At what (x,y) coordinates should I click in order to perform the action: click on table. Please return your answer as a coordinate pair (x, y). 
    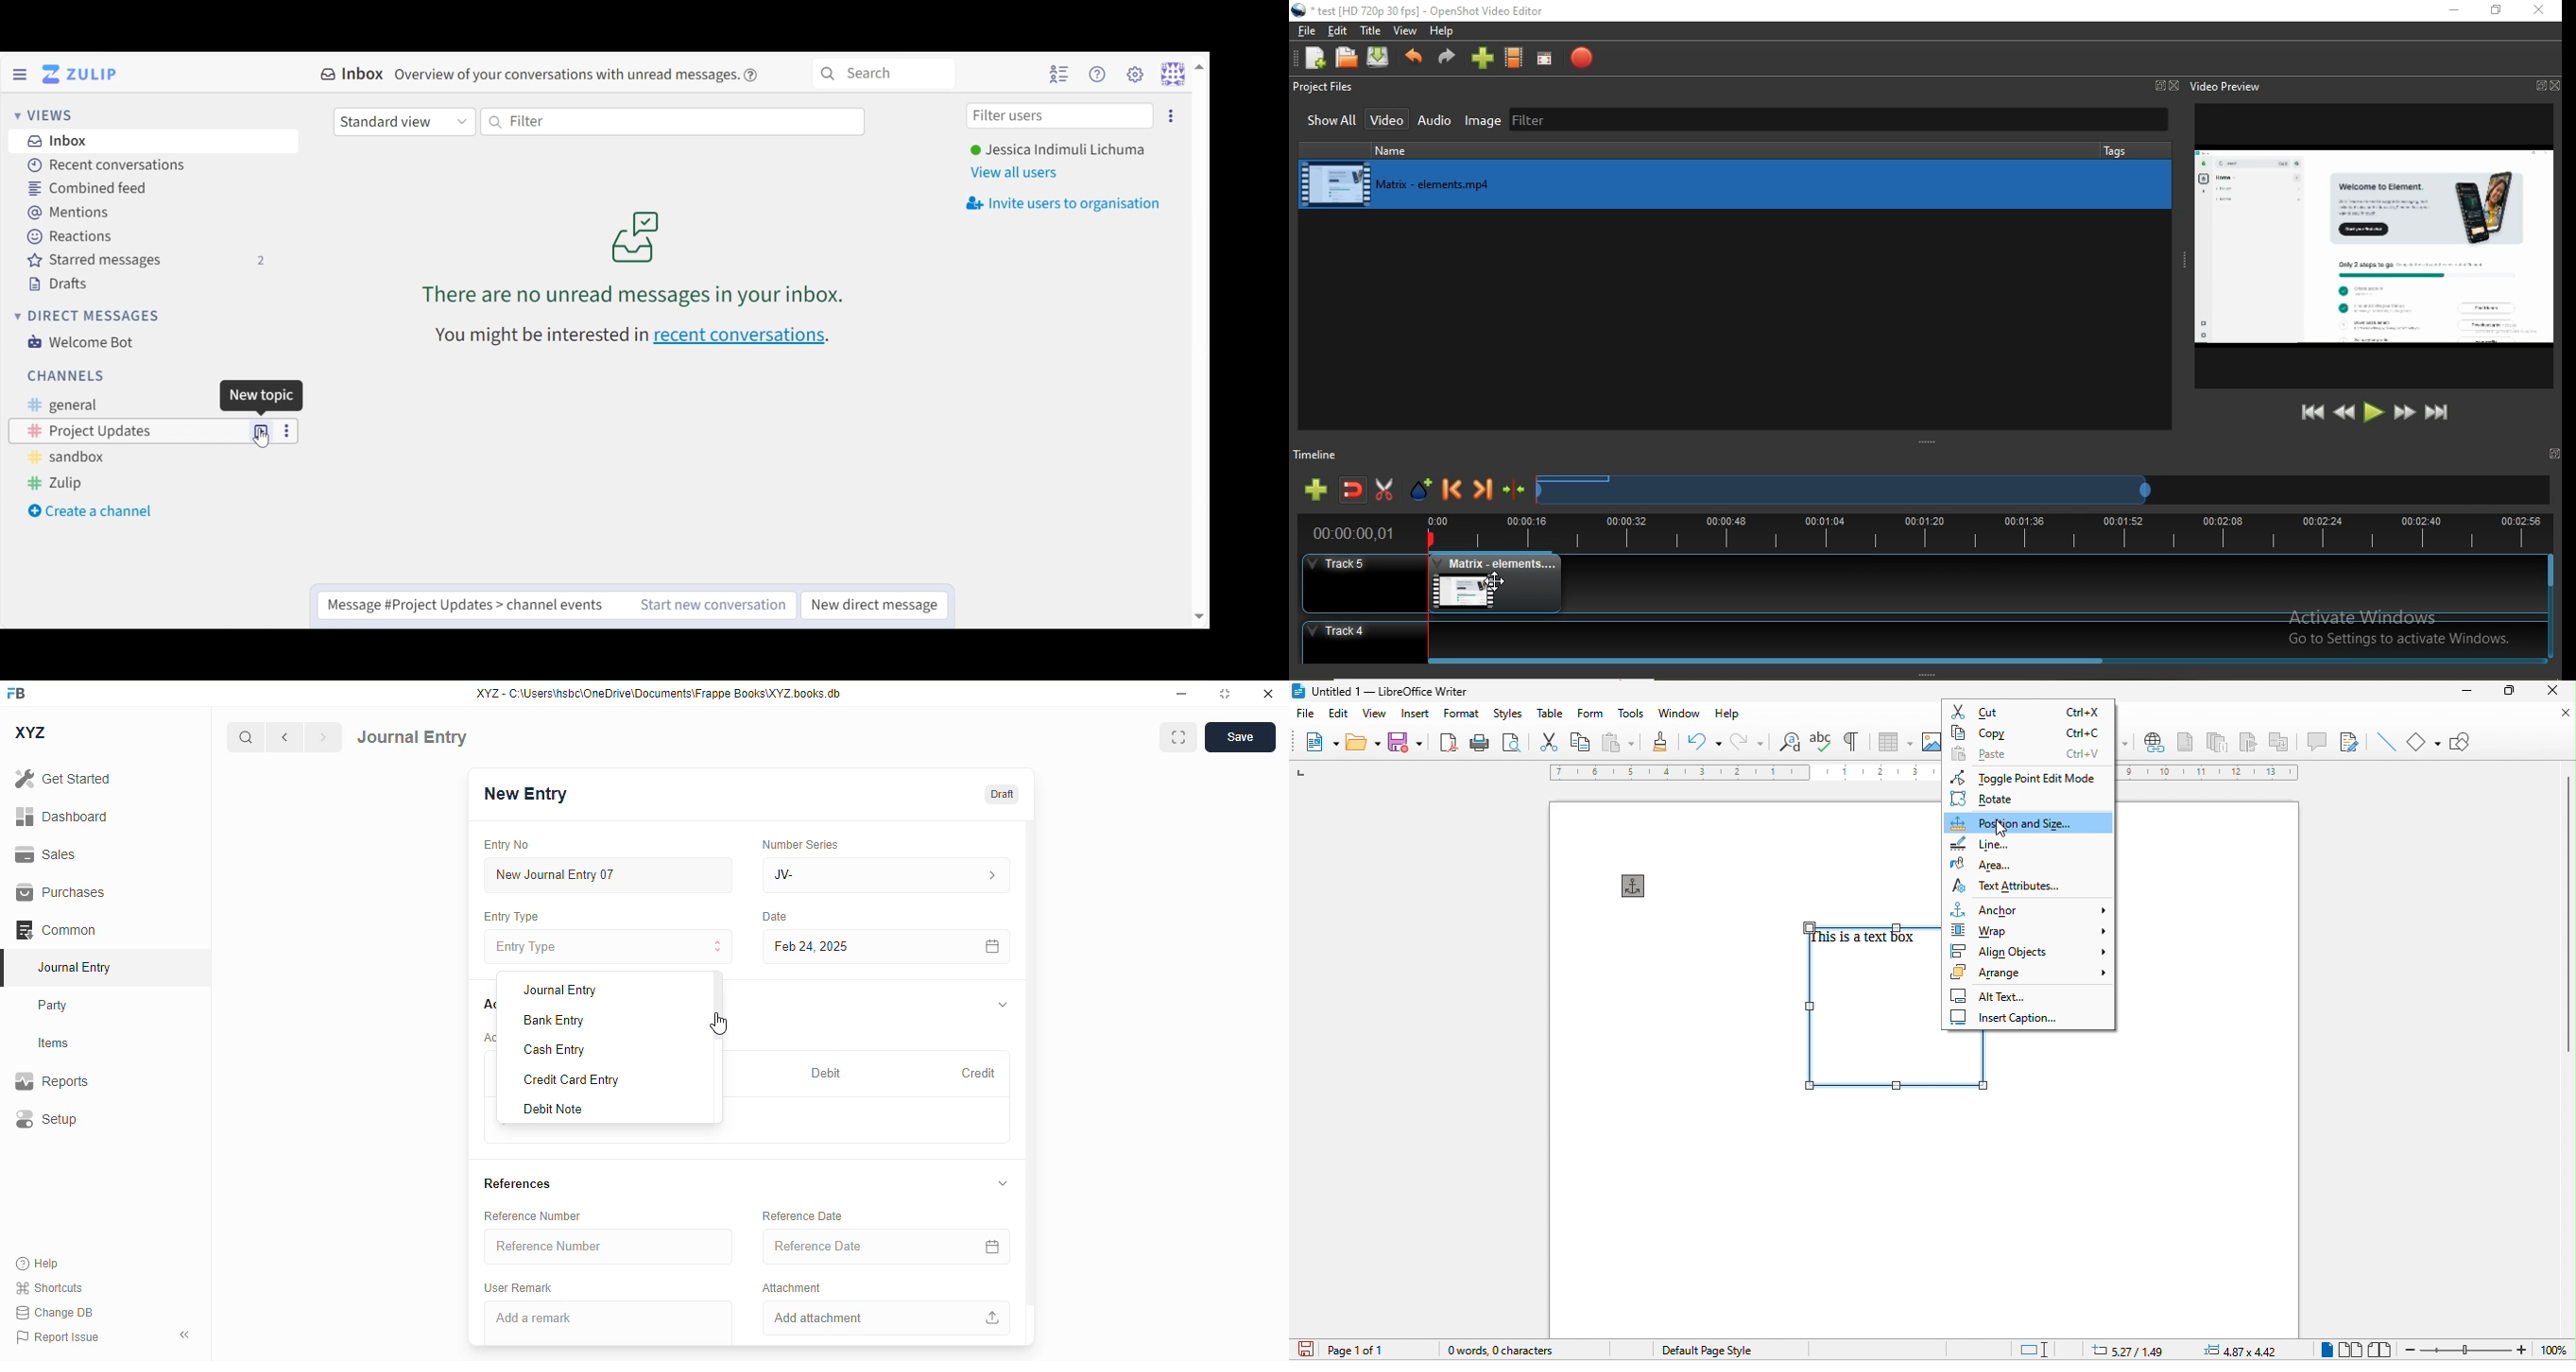
    Looking at the image, I should click on (1549, 715).